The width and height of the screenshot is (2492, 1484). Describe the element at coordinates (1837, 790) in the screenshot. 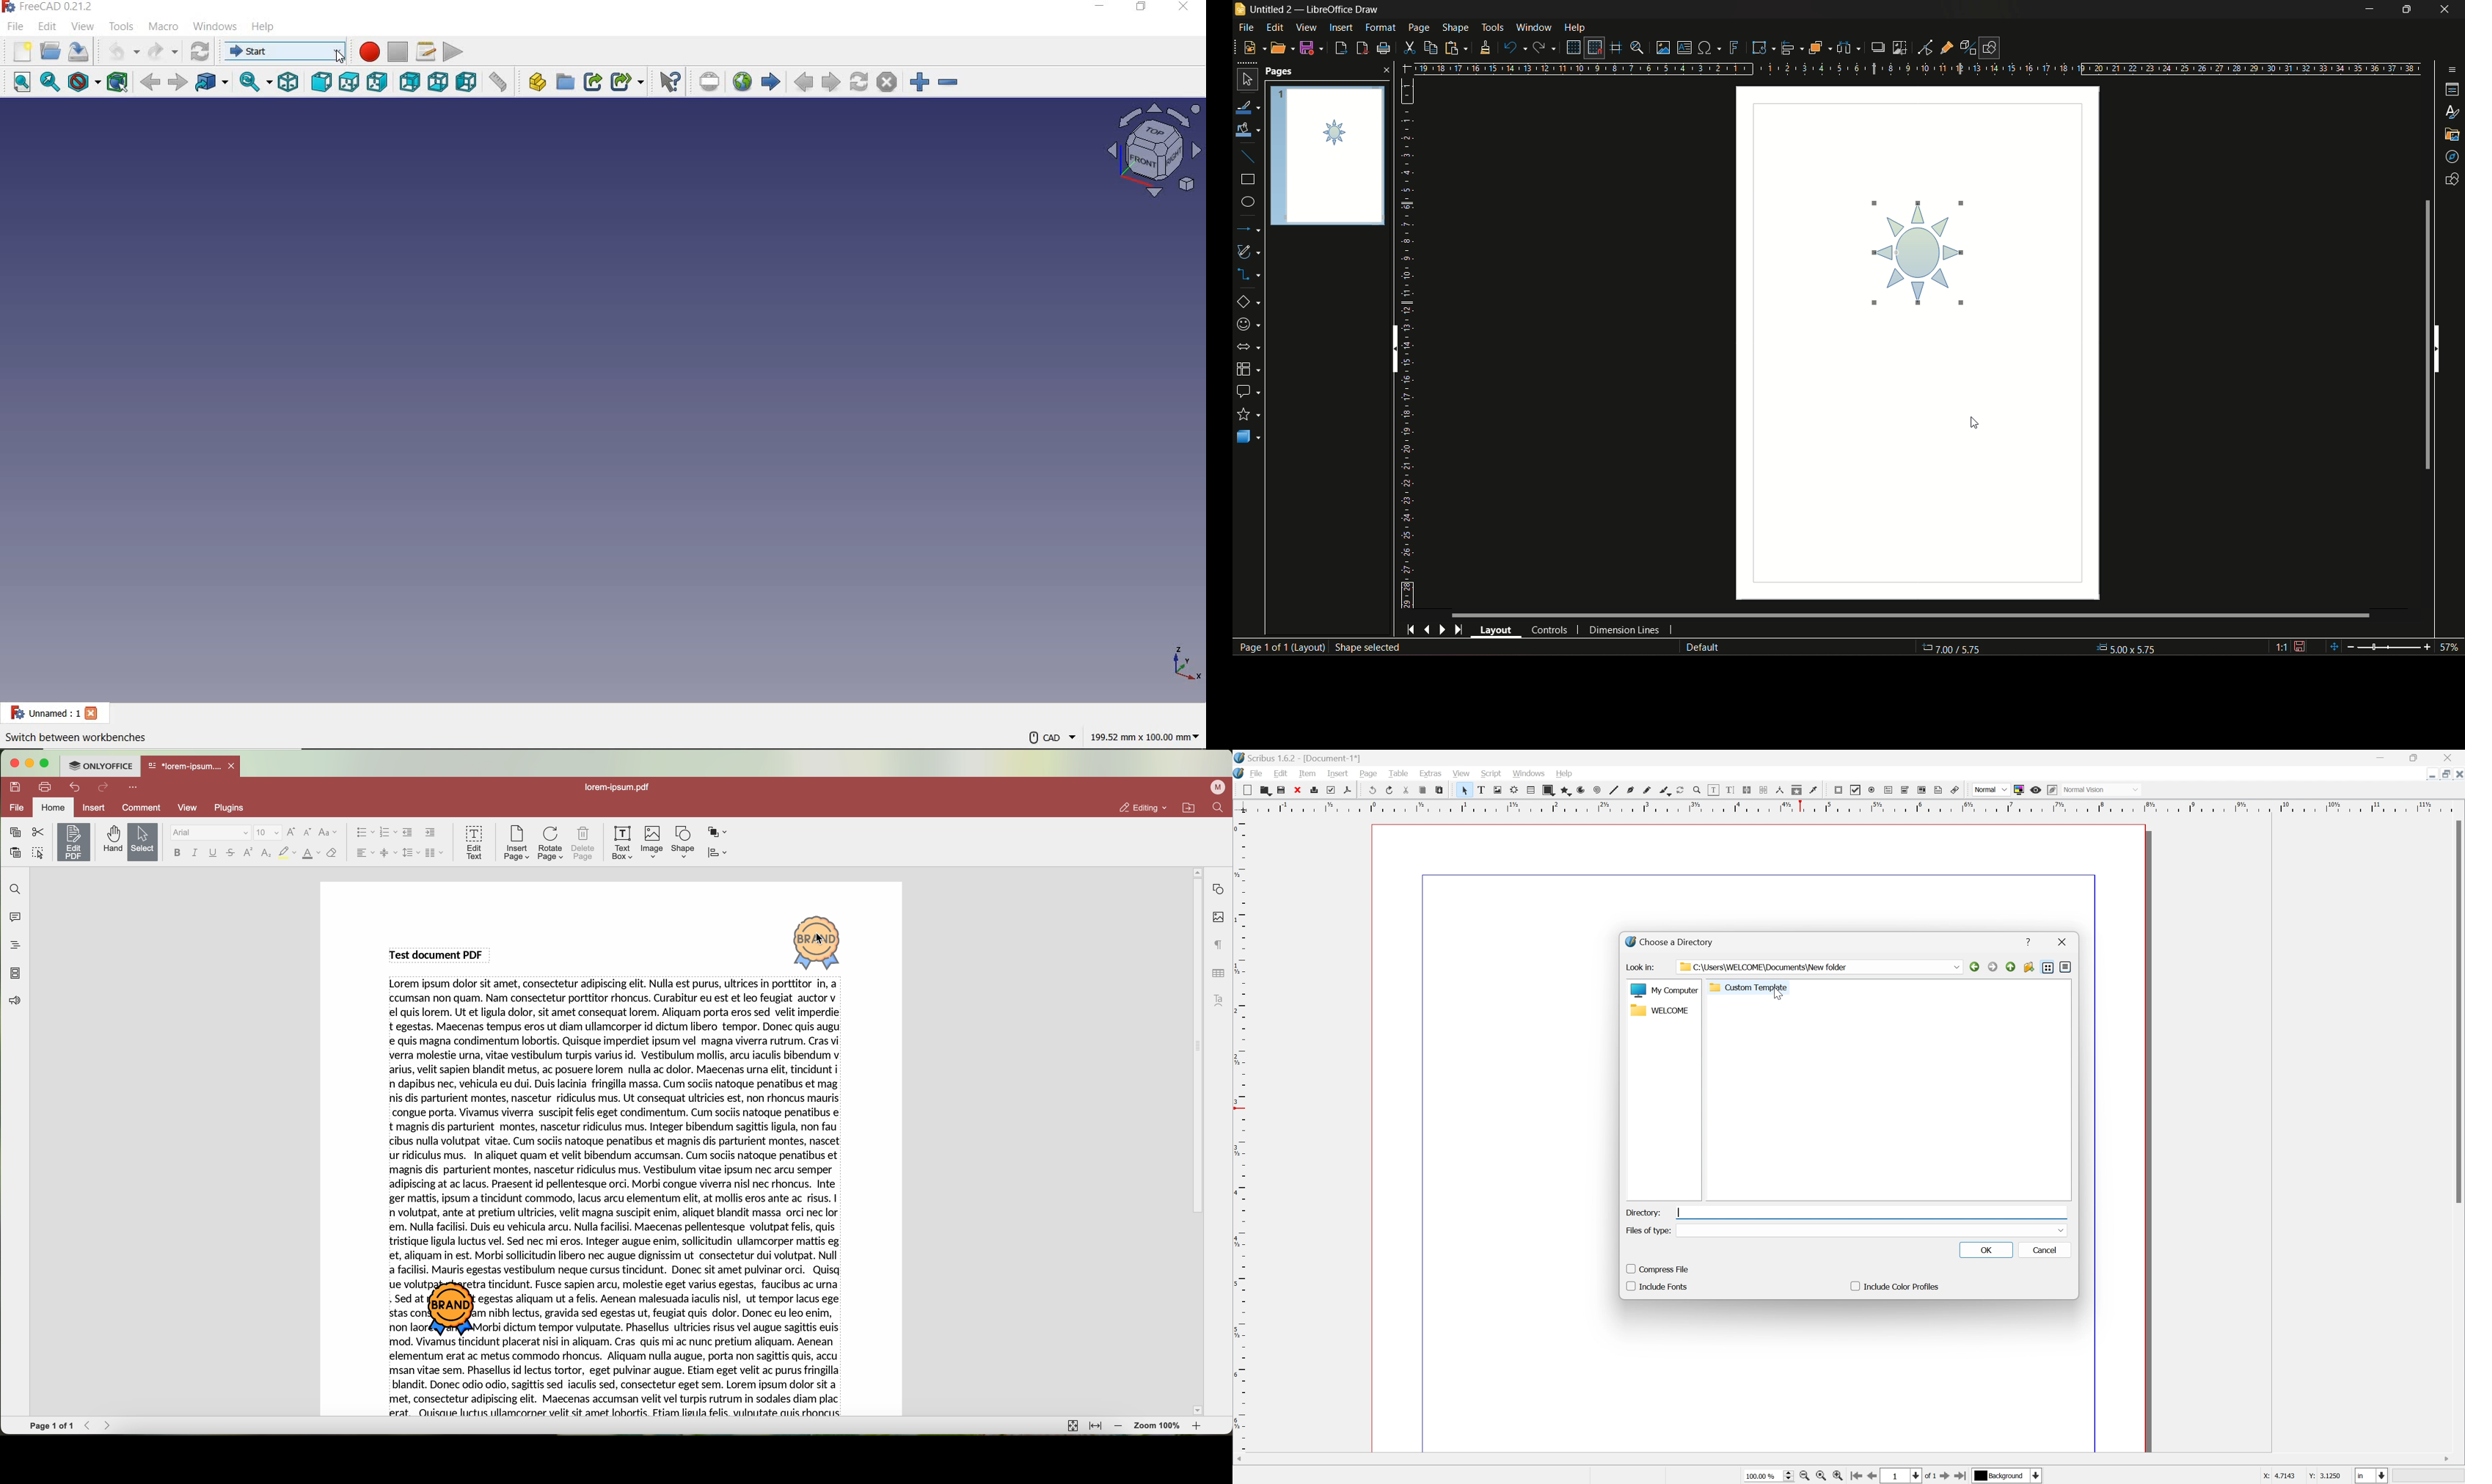

I see `PDF push button` at that location.